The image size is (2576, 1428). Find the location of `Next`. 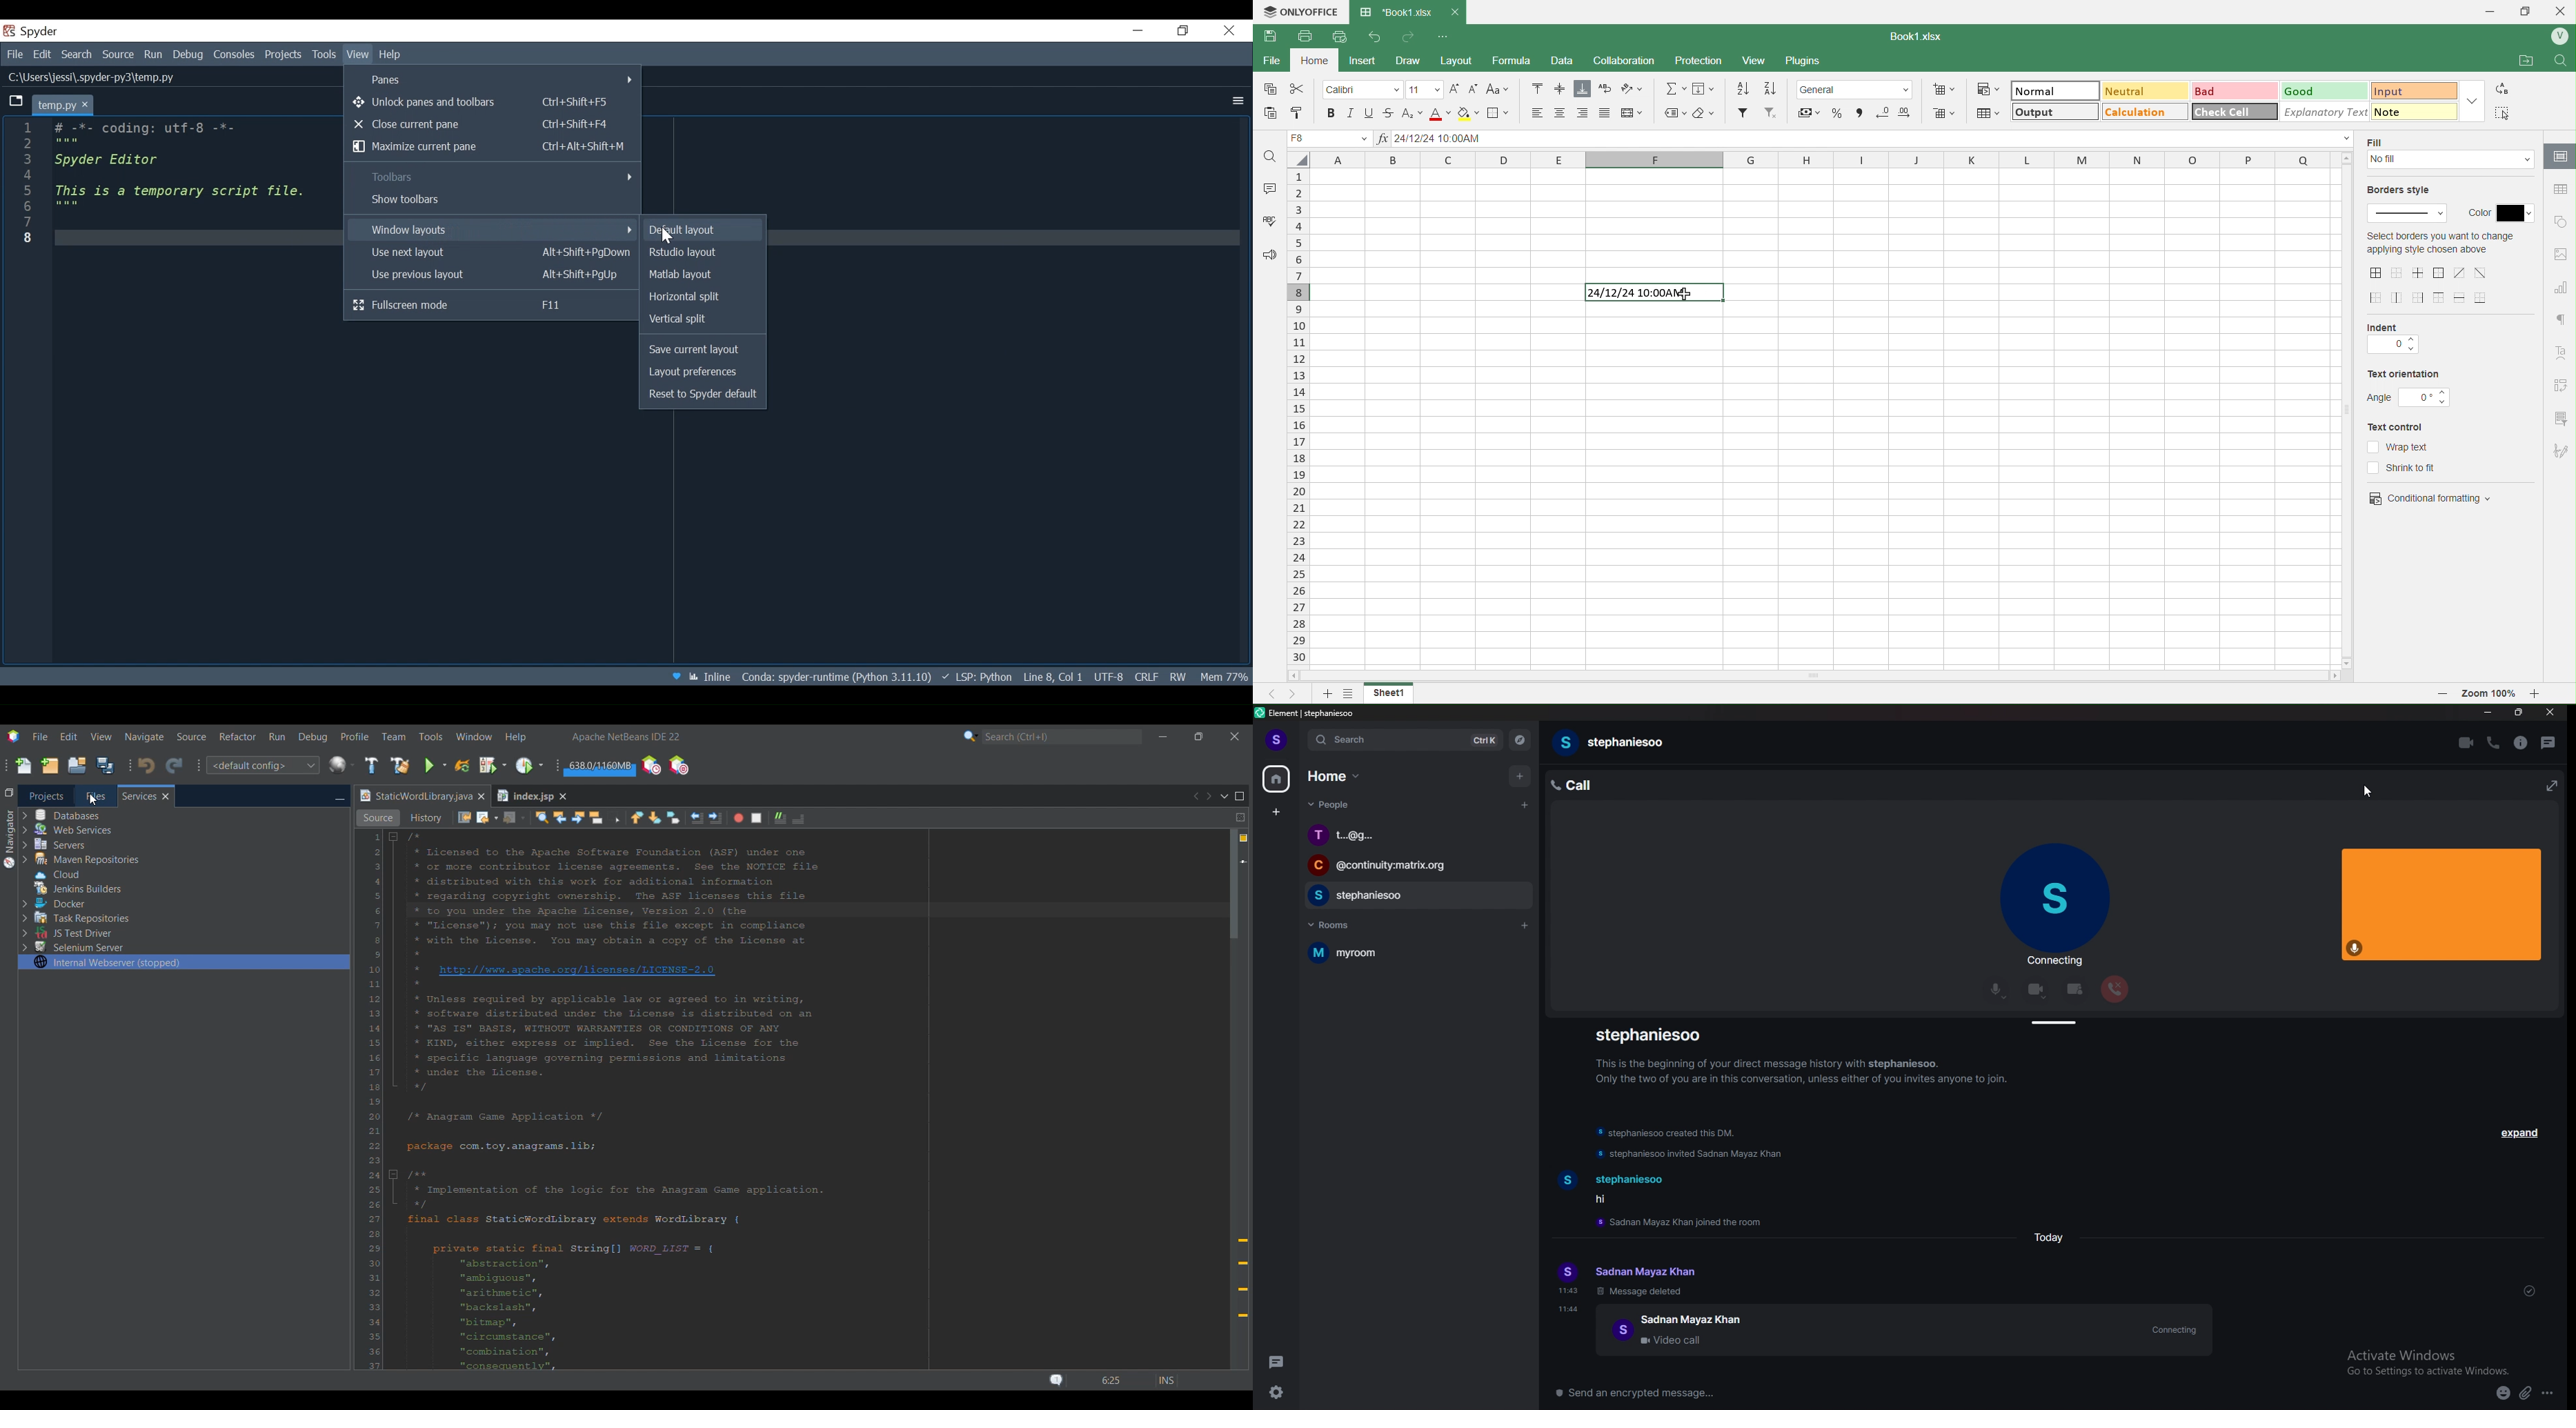

Next is located at coordinates (1209, 796).